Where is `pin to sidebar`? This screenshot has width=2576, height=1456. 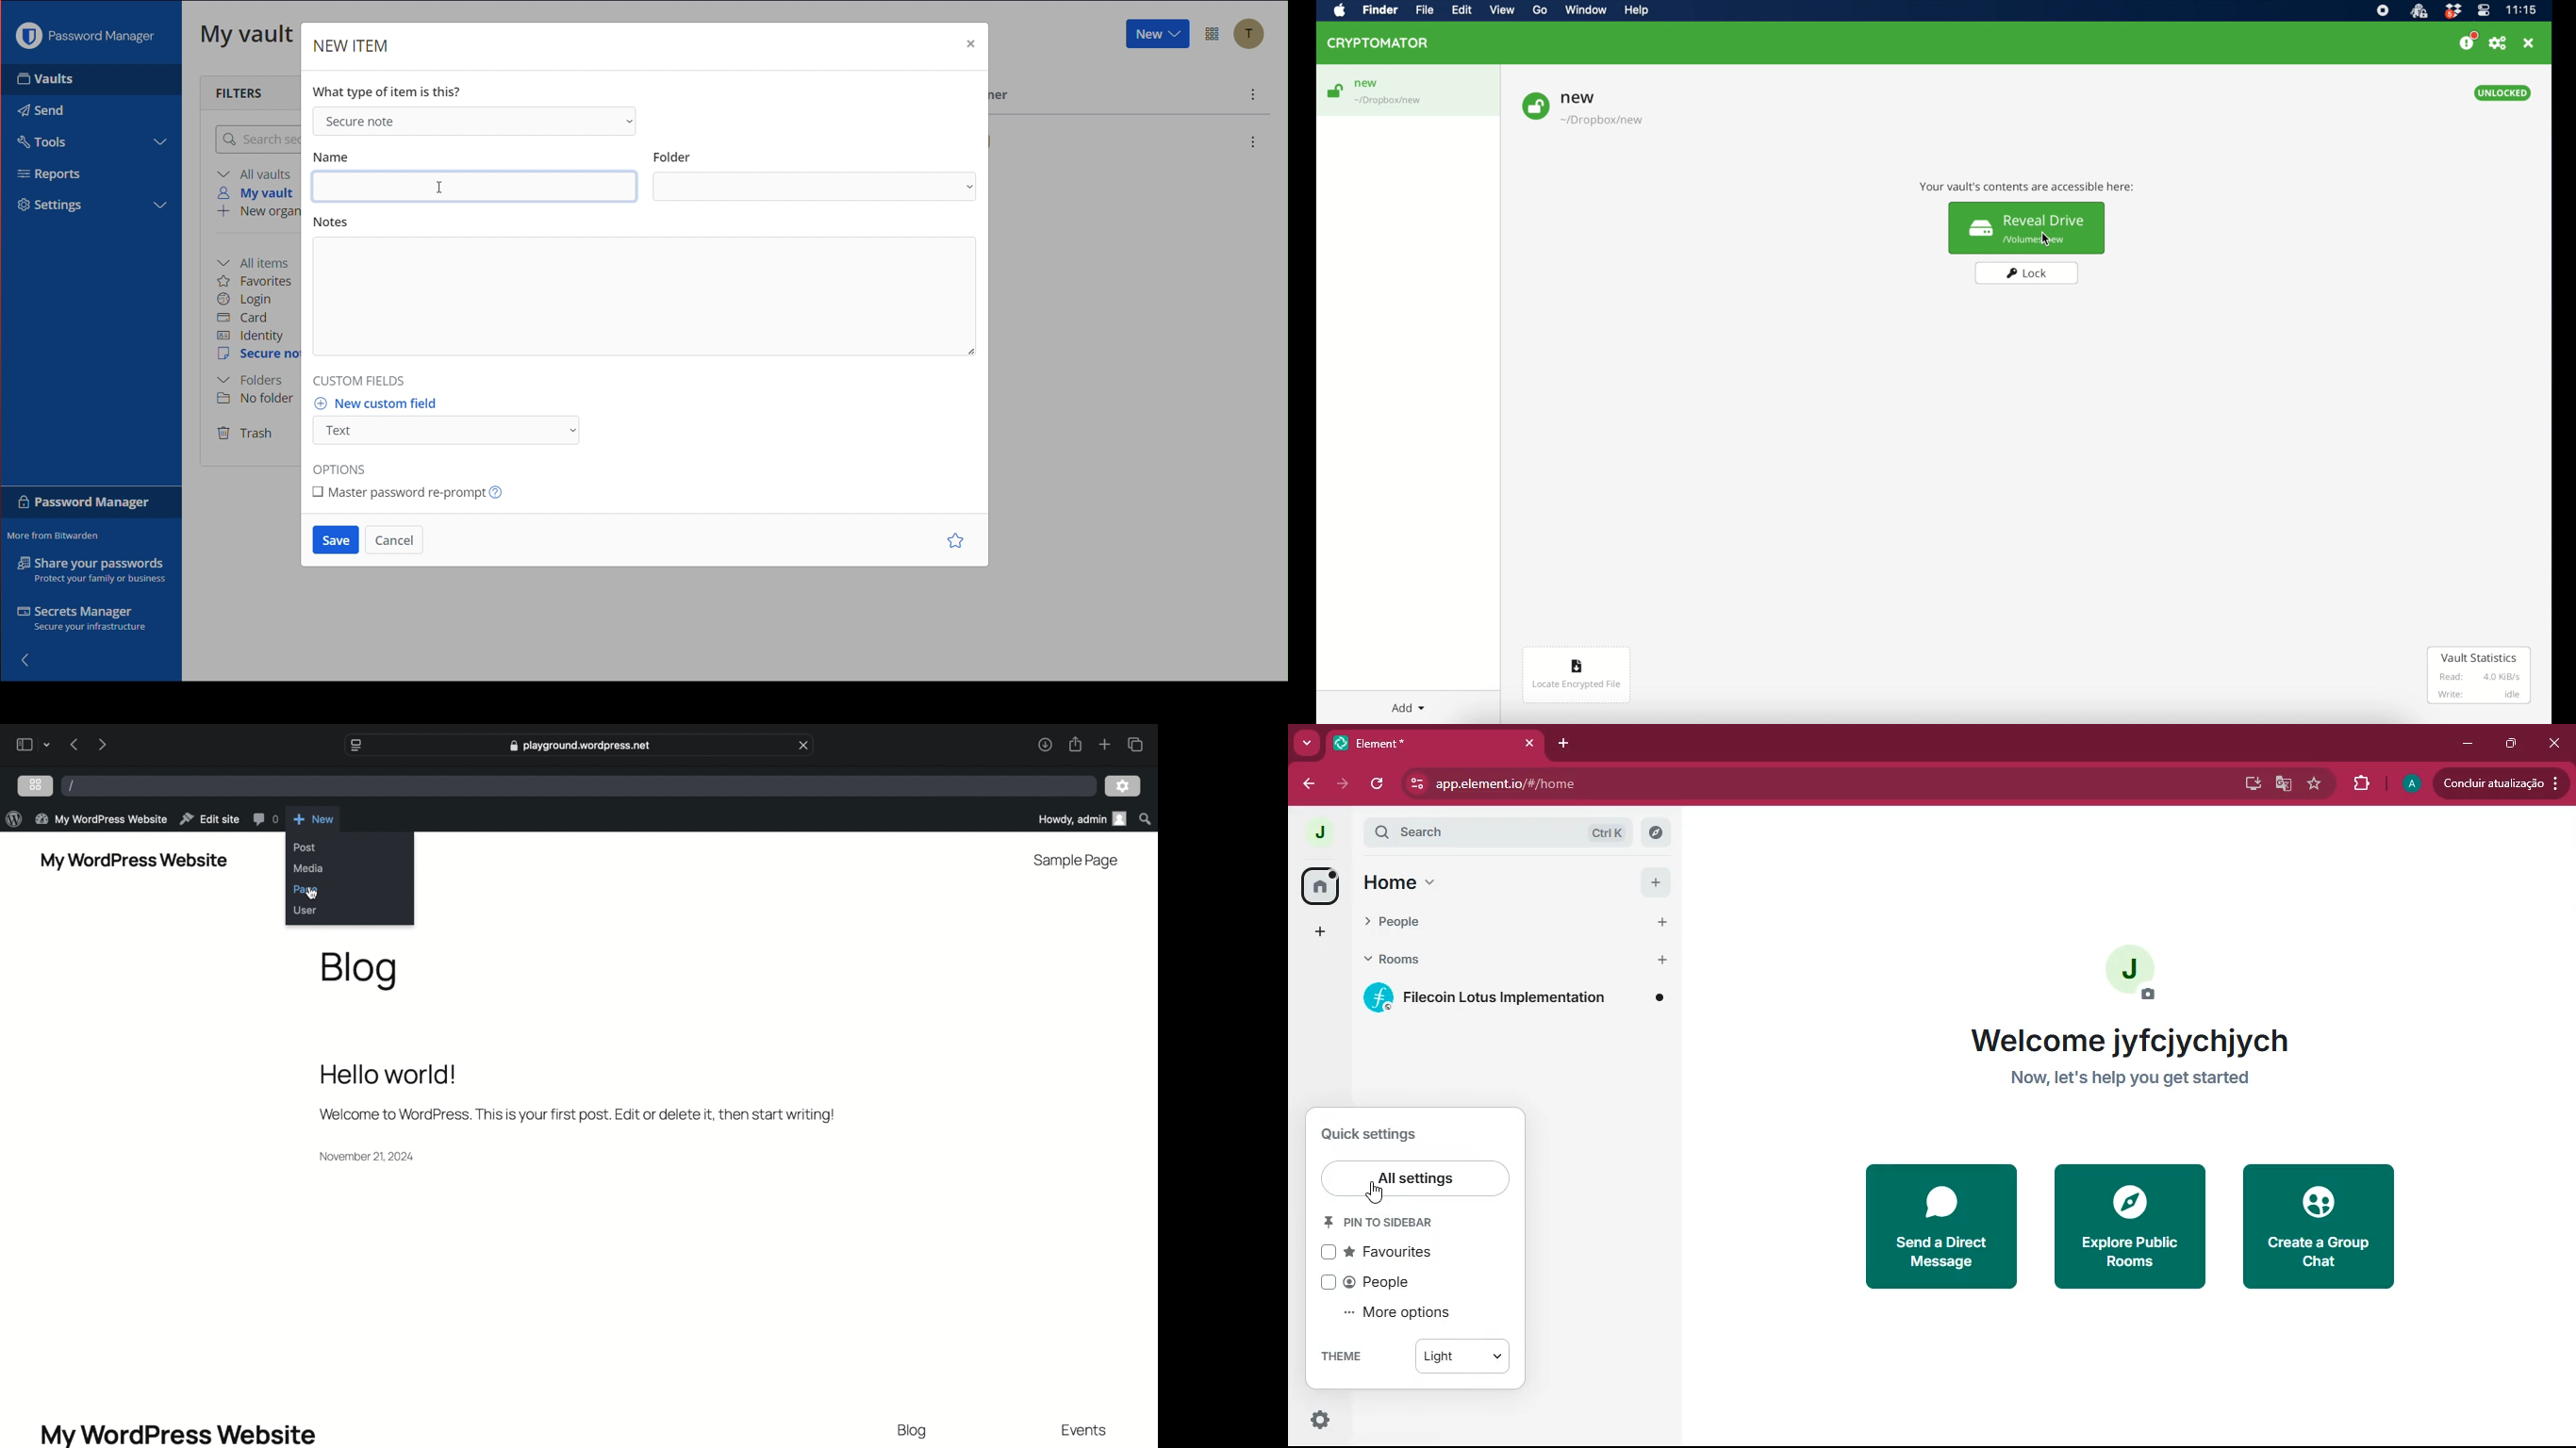 pin to sidebar is located at coordinates (1398, 1222).